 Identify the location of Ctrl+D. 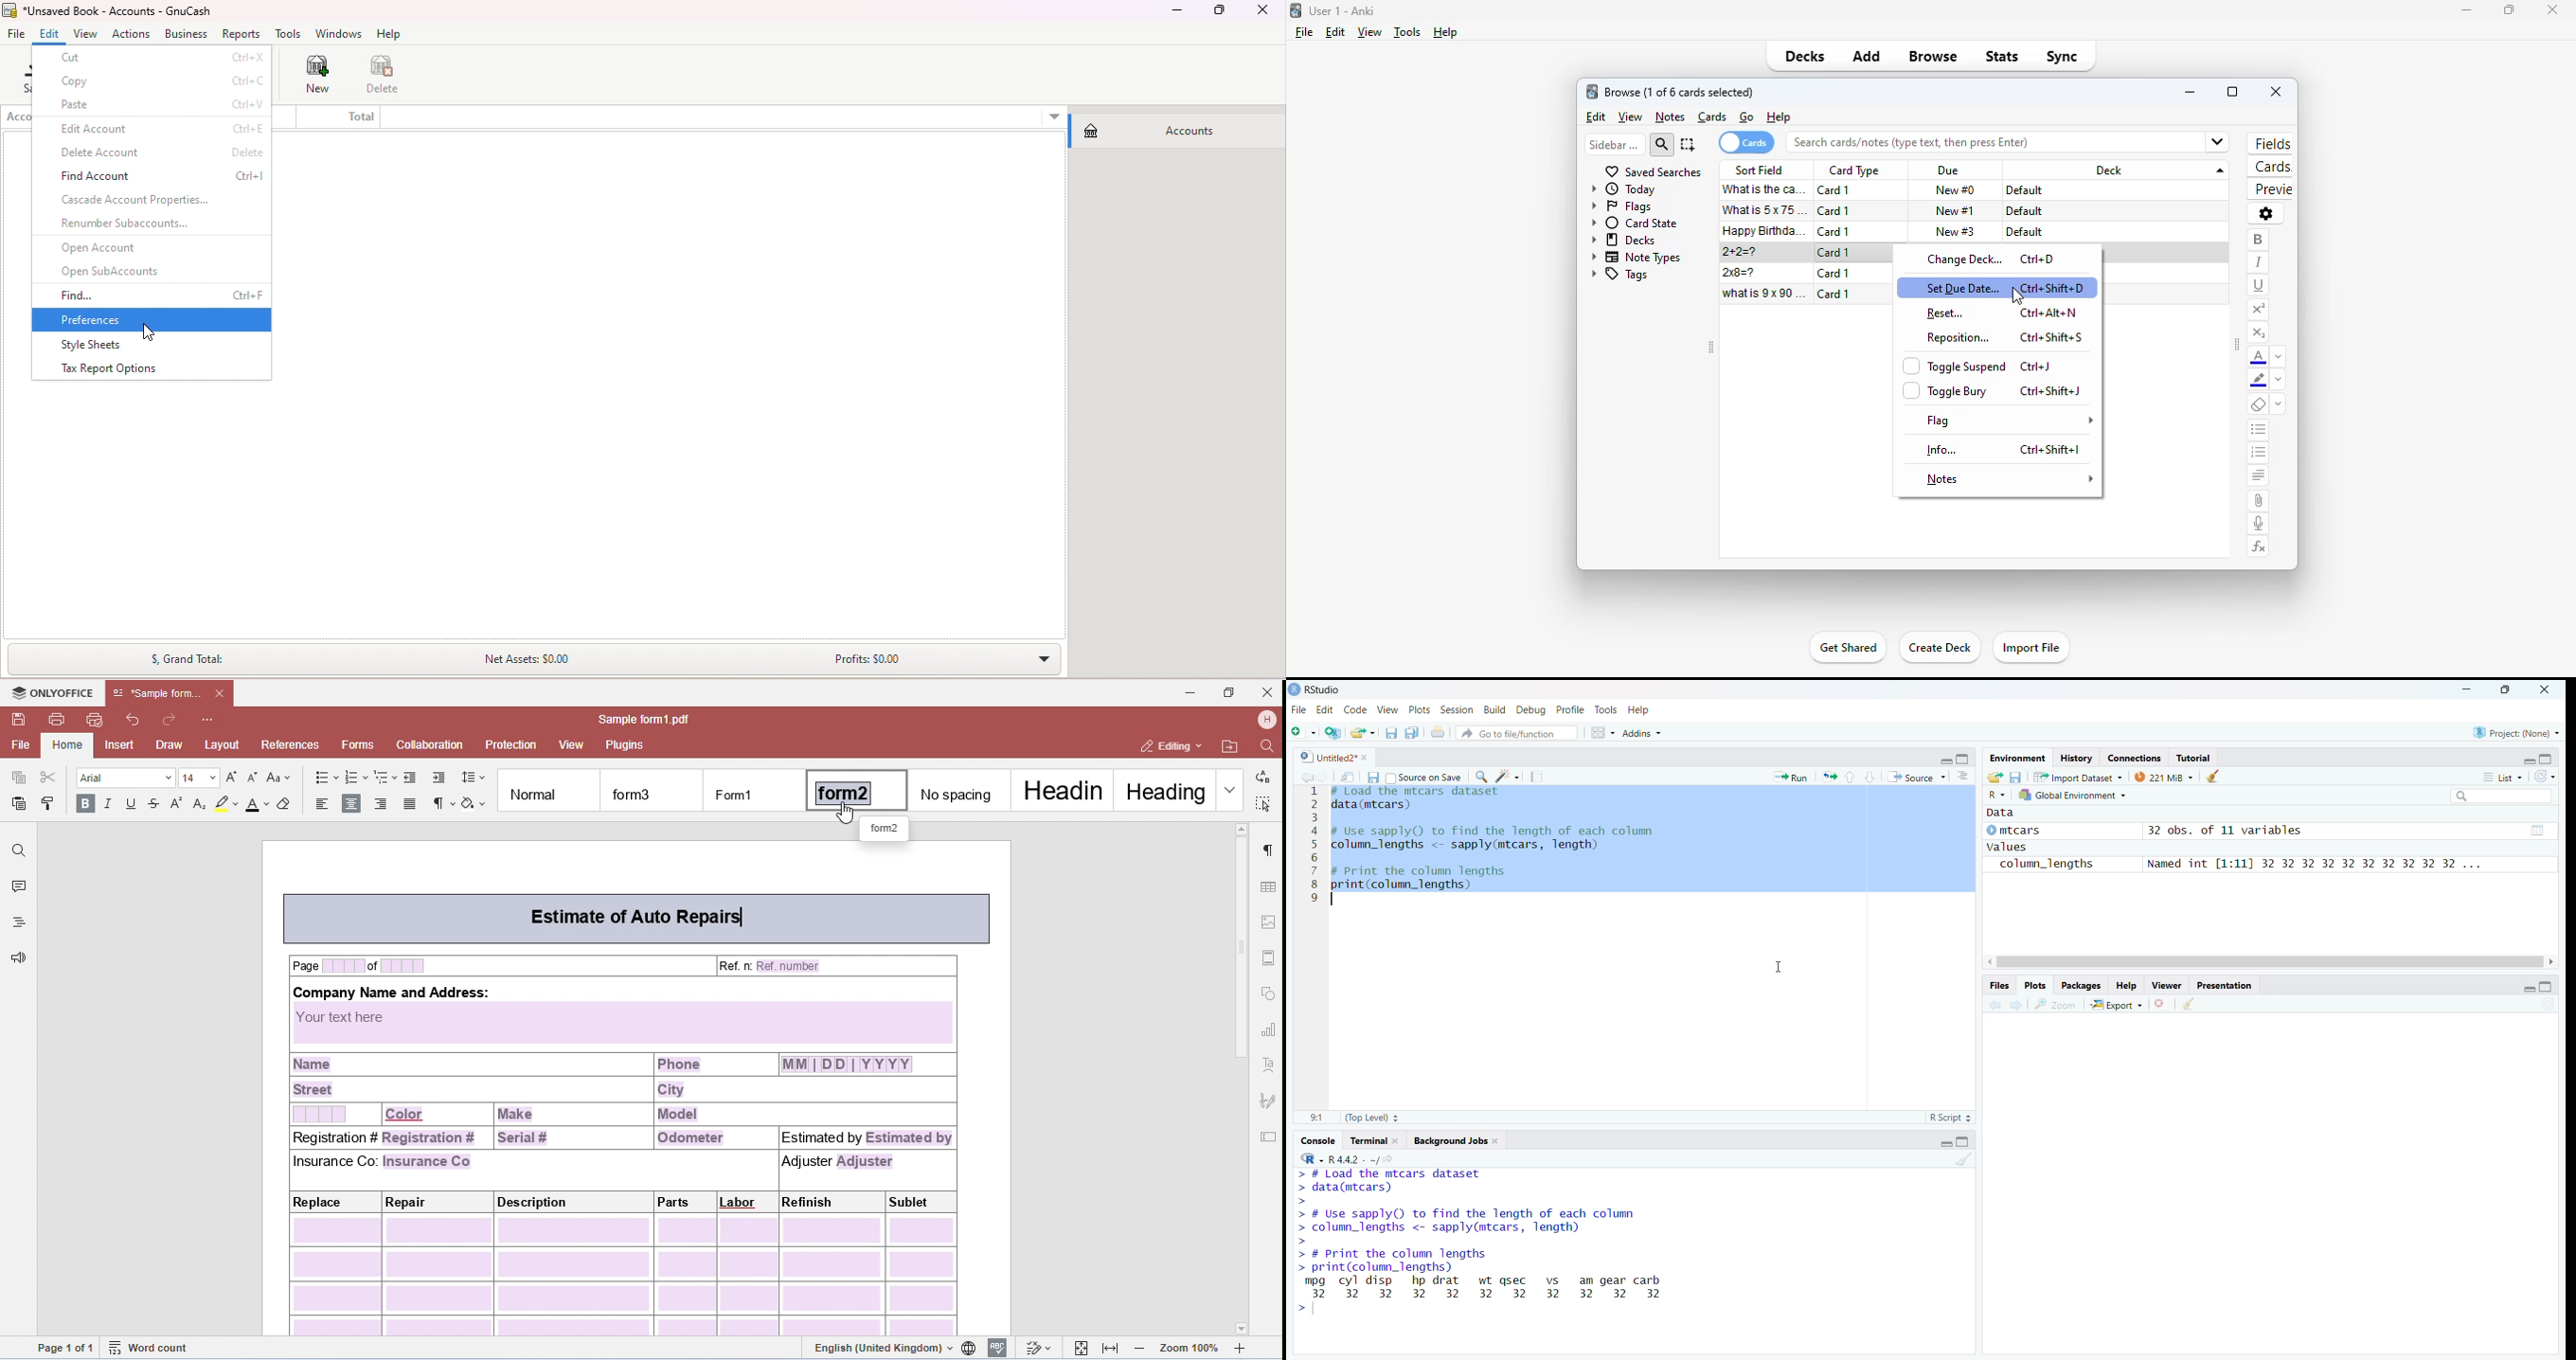
(2039, 260).